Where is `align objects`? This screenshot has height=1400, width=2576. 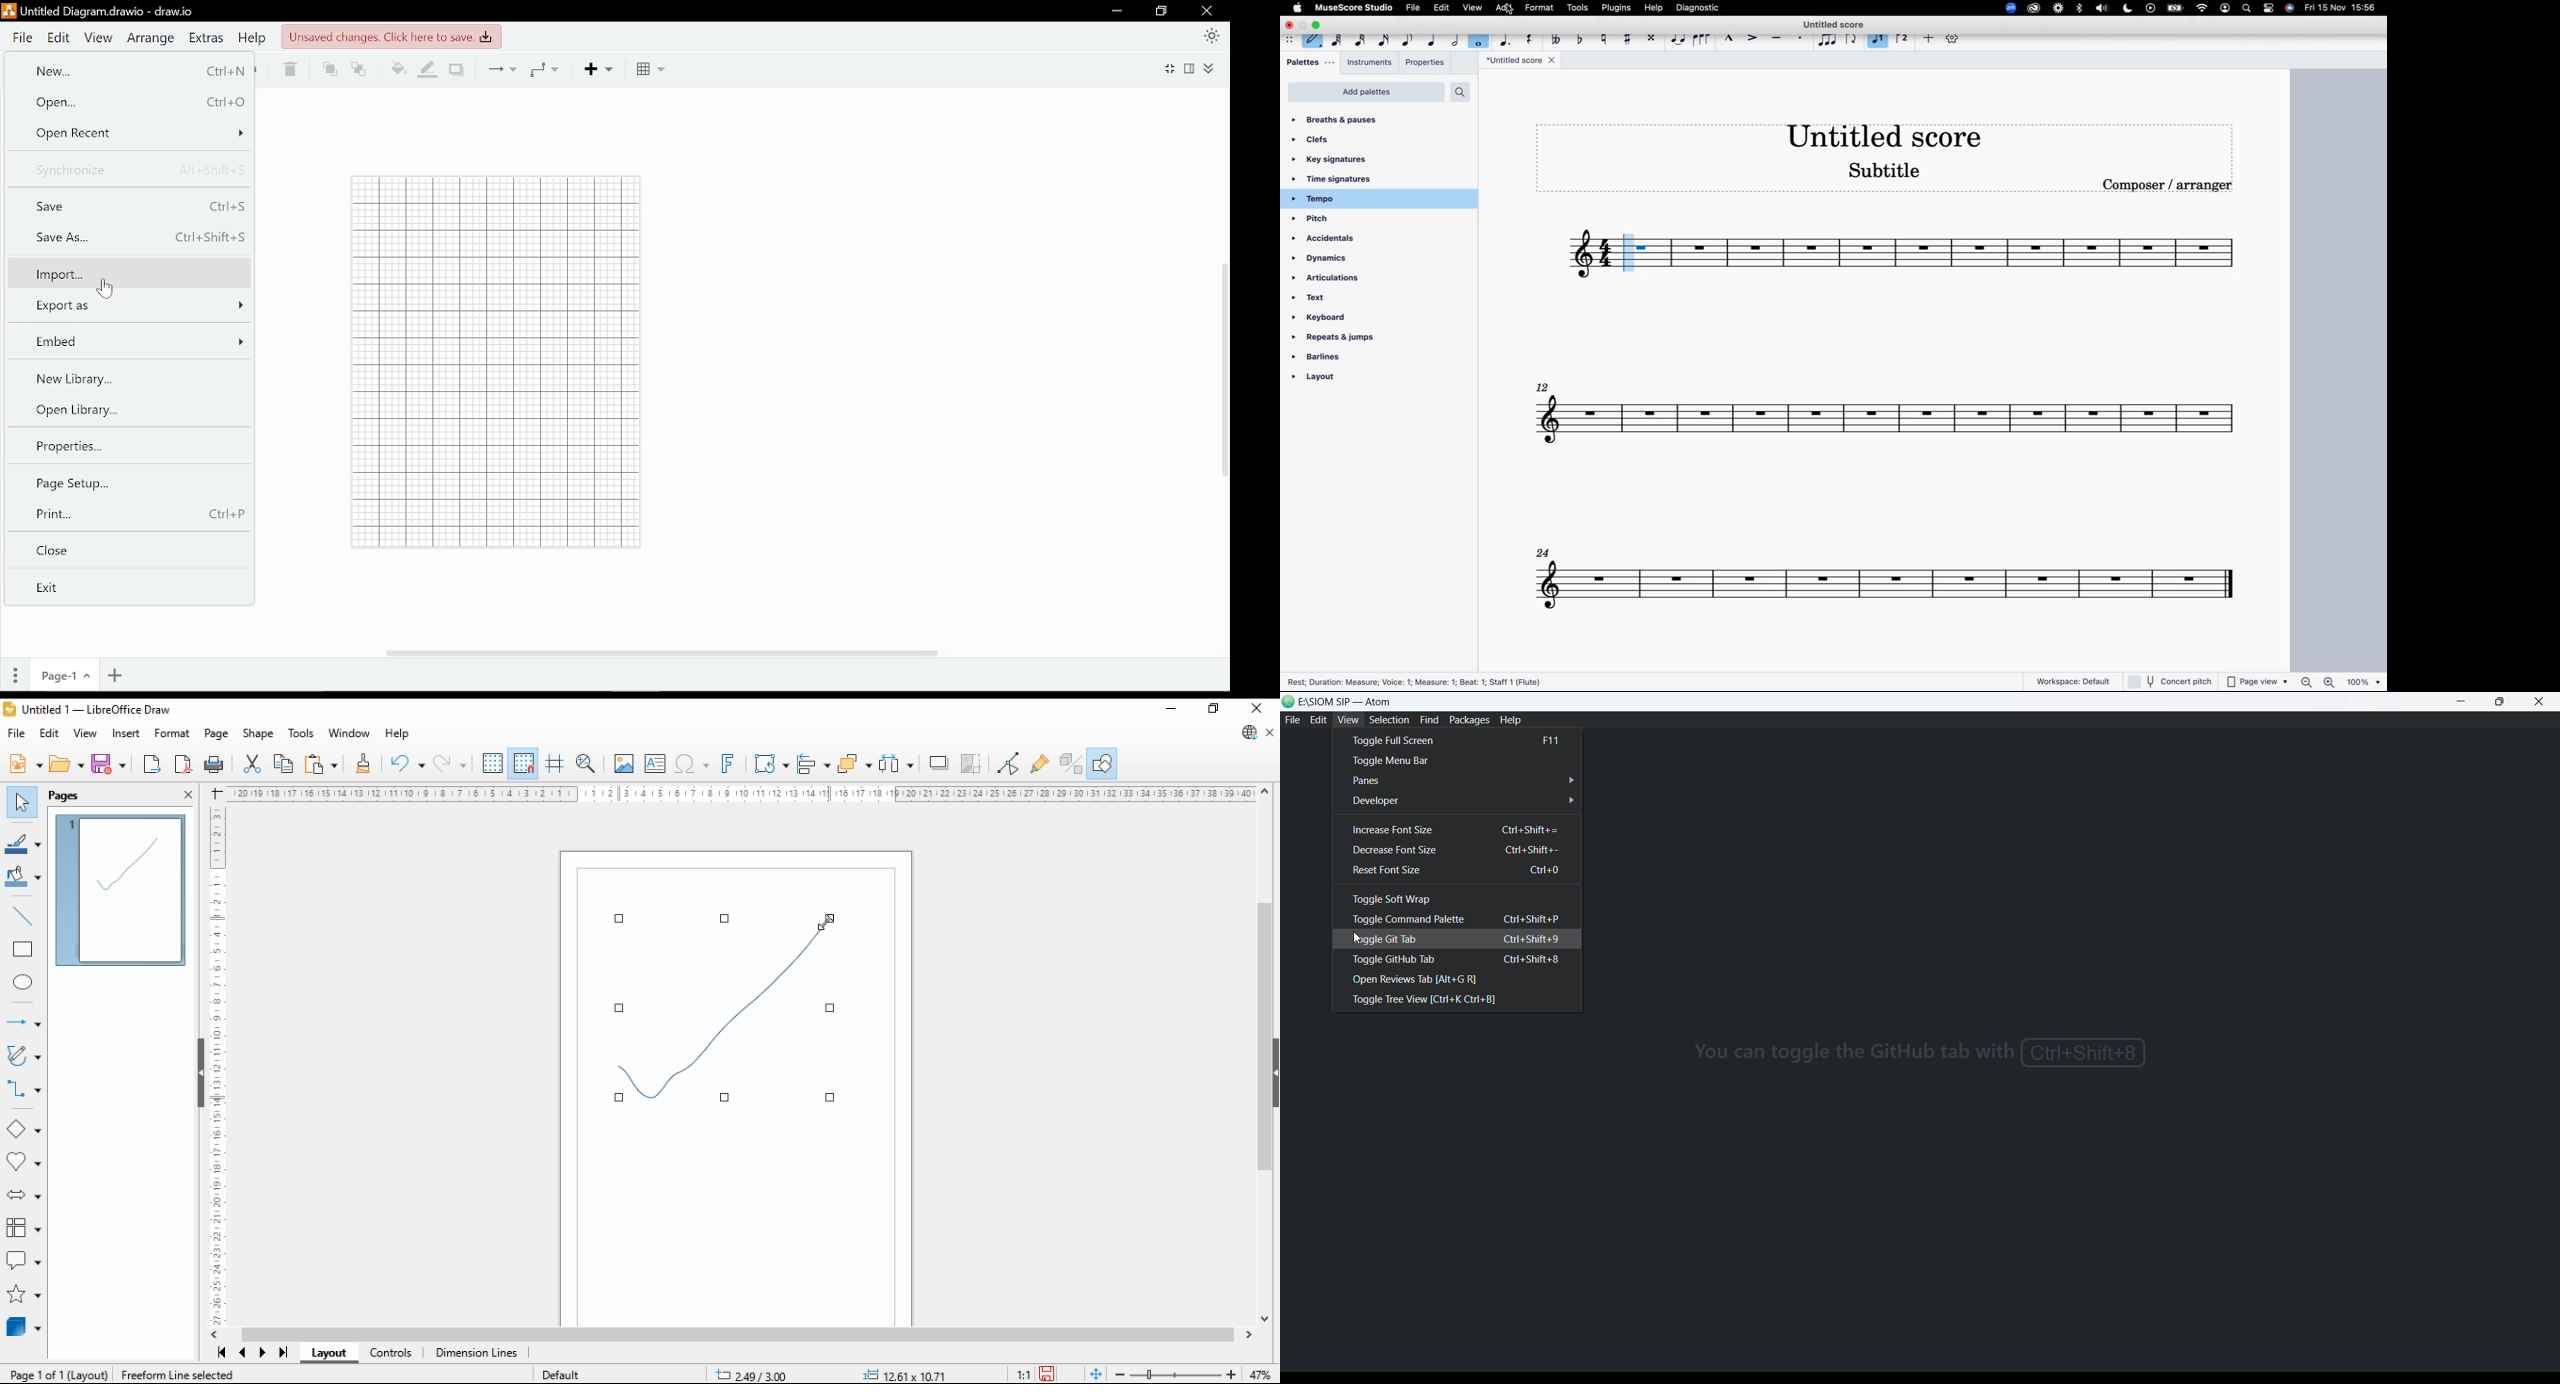 align objects is located at coordinates (814, 764).